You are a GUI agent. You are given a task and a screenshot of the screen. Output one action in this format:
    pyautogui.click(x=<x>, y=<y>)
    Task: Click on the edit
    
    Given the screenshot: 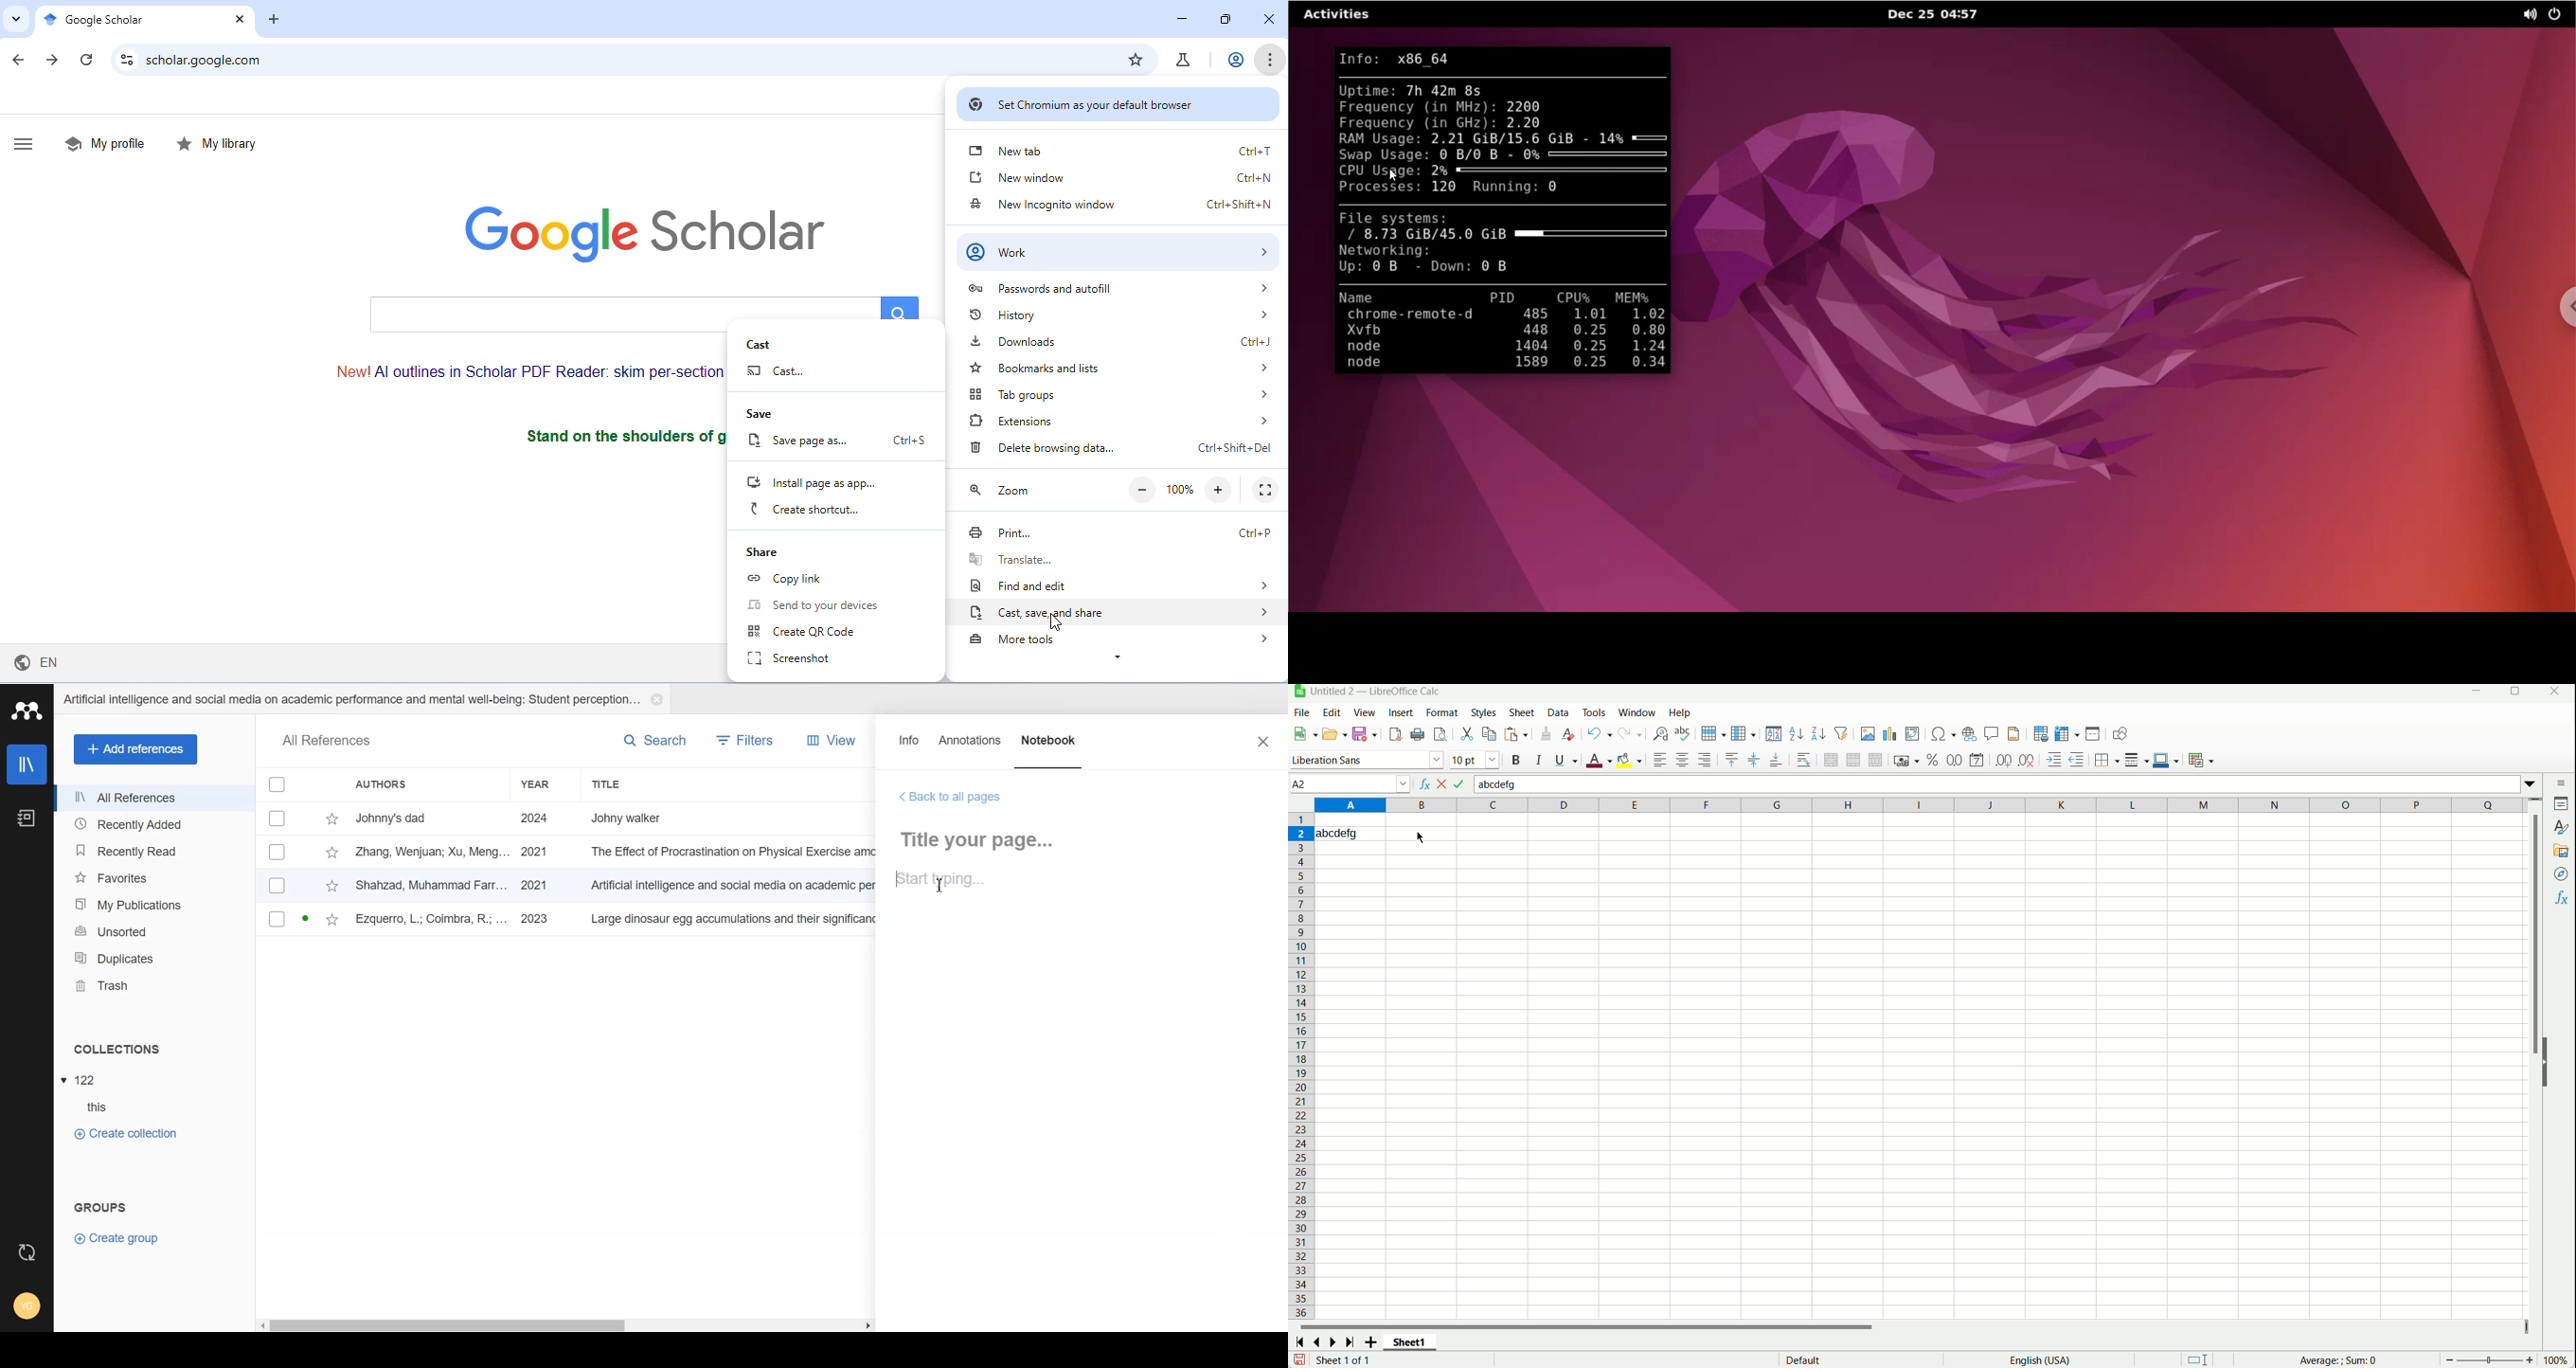 What is the action you would take?
    pyautogui.click(x=1333, y=712)
    